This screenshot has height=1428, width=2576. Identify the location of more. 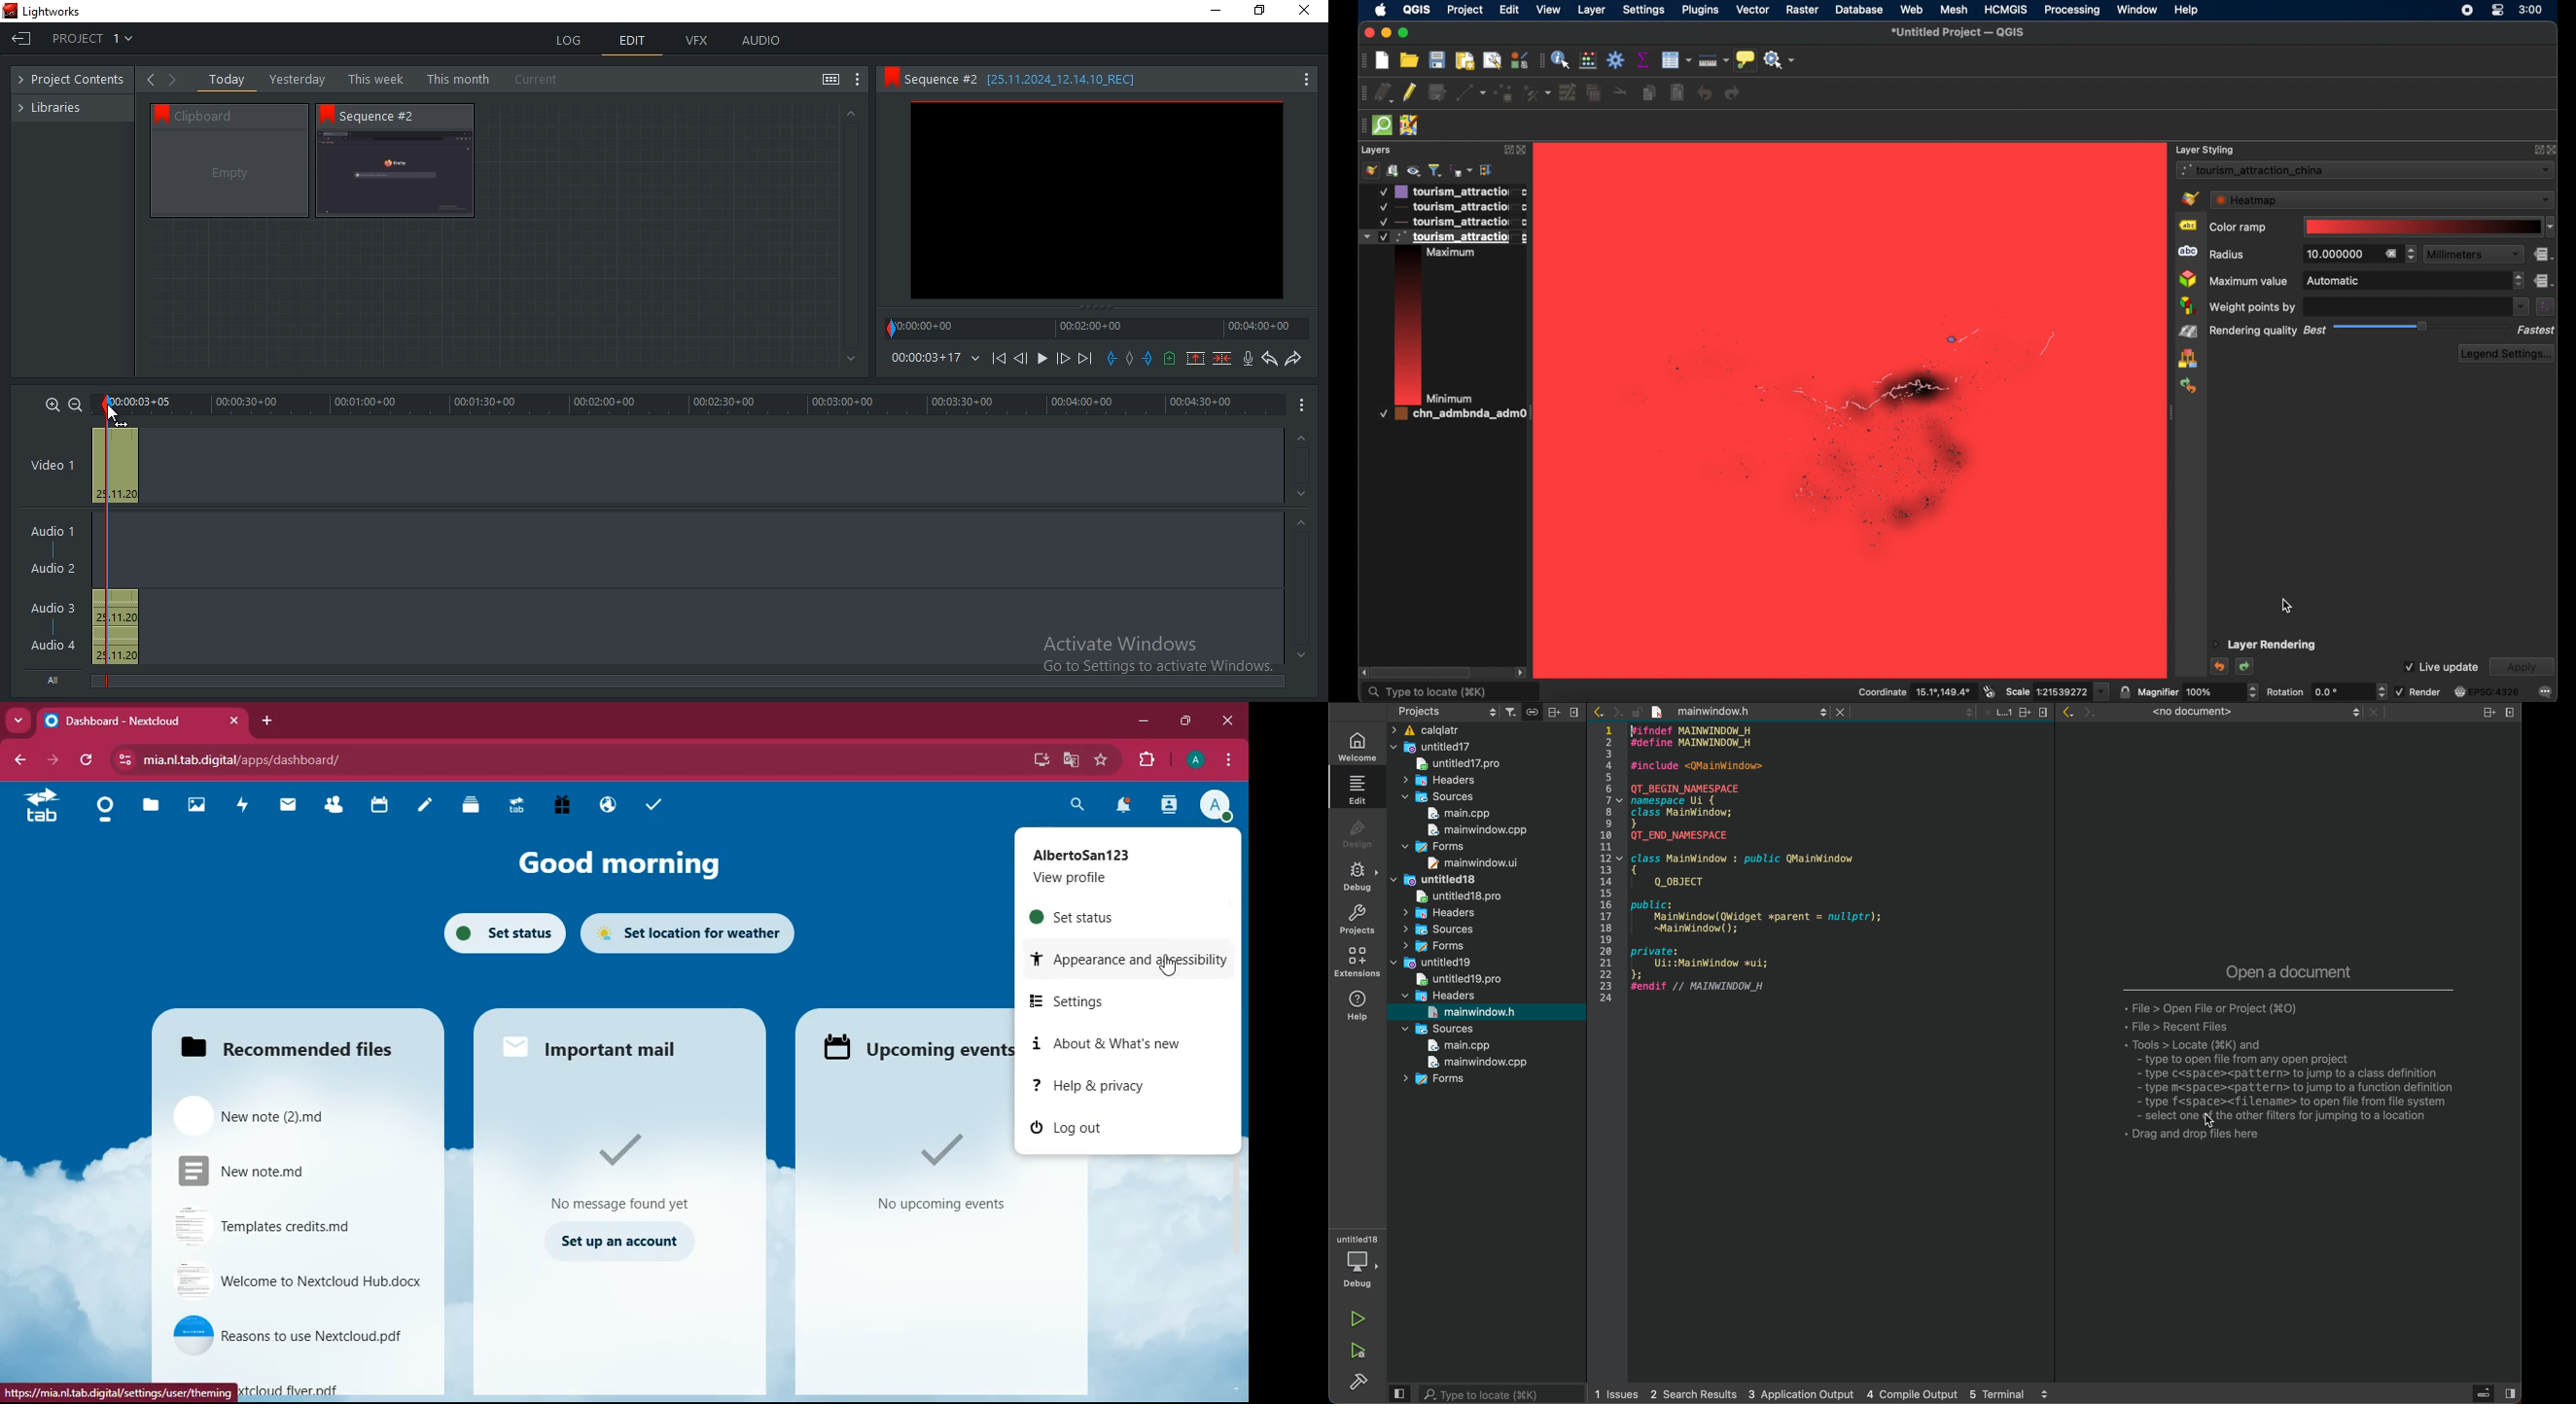
(17, 719).